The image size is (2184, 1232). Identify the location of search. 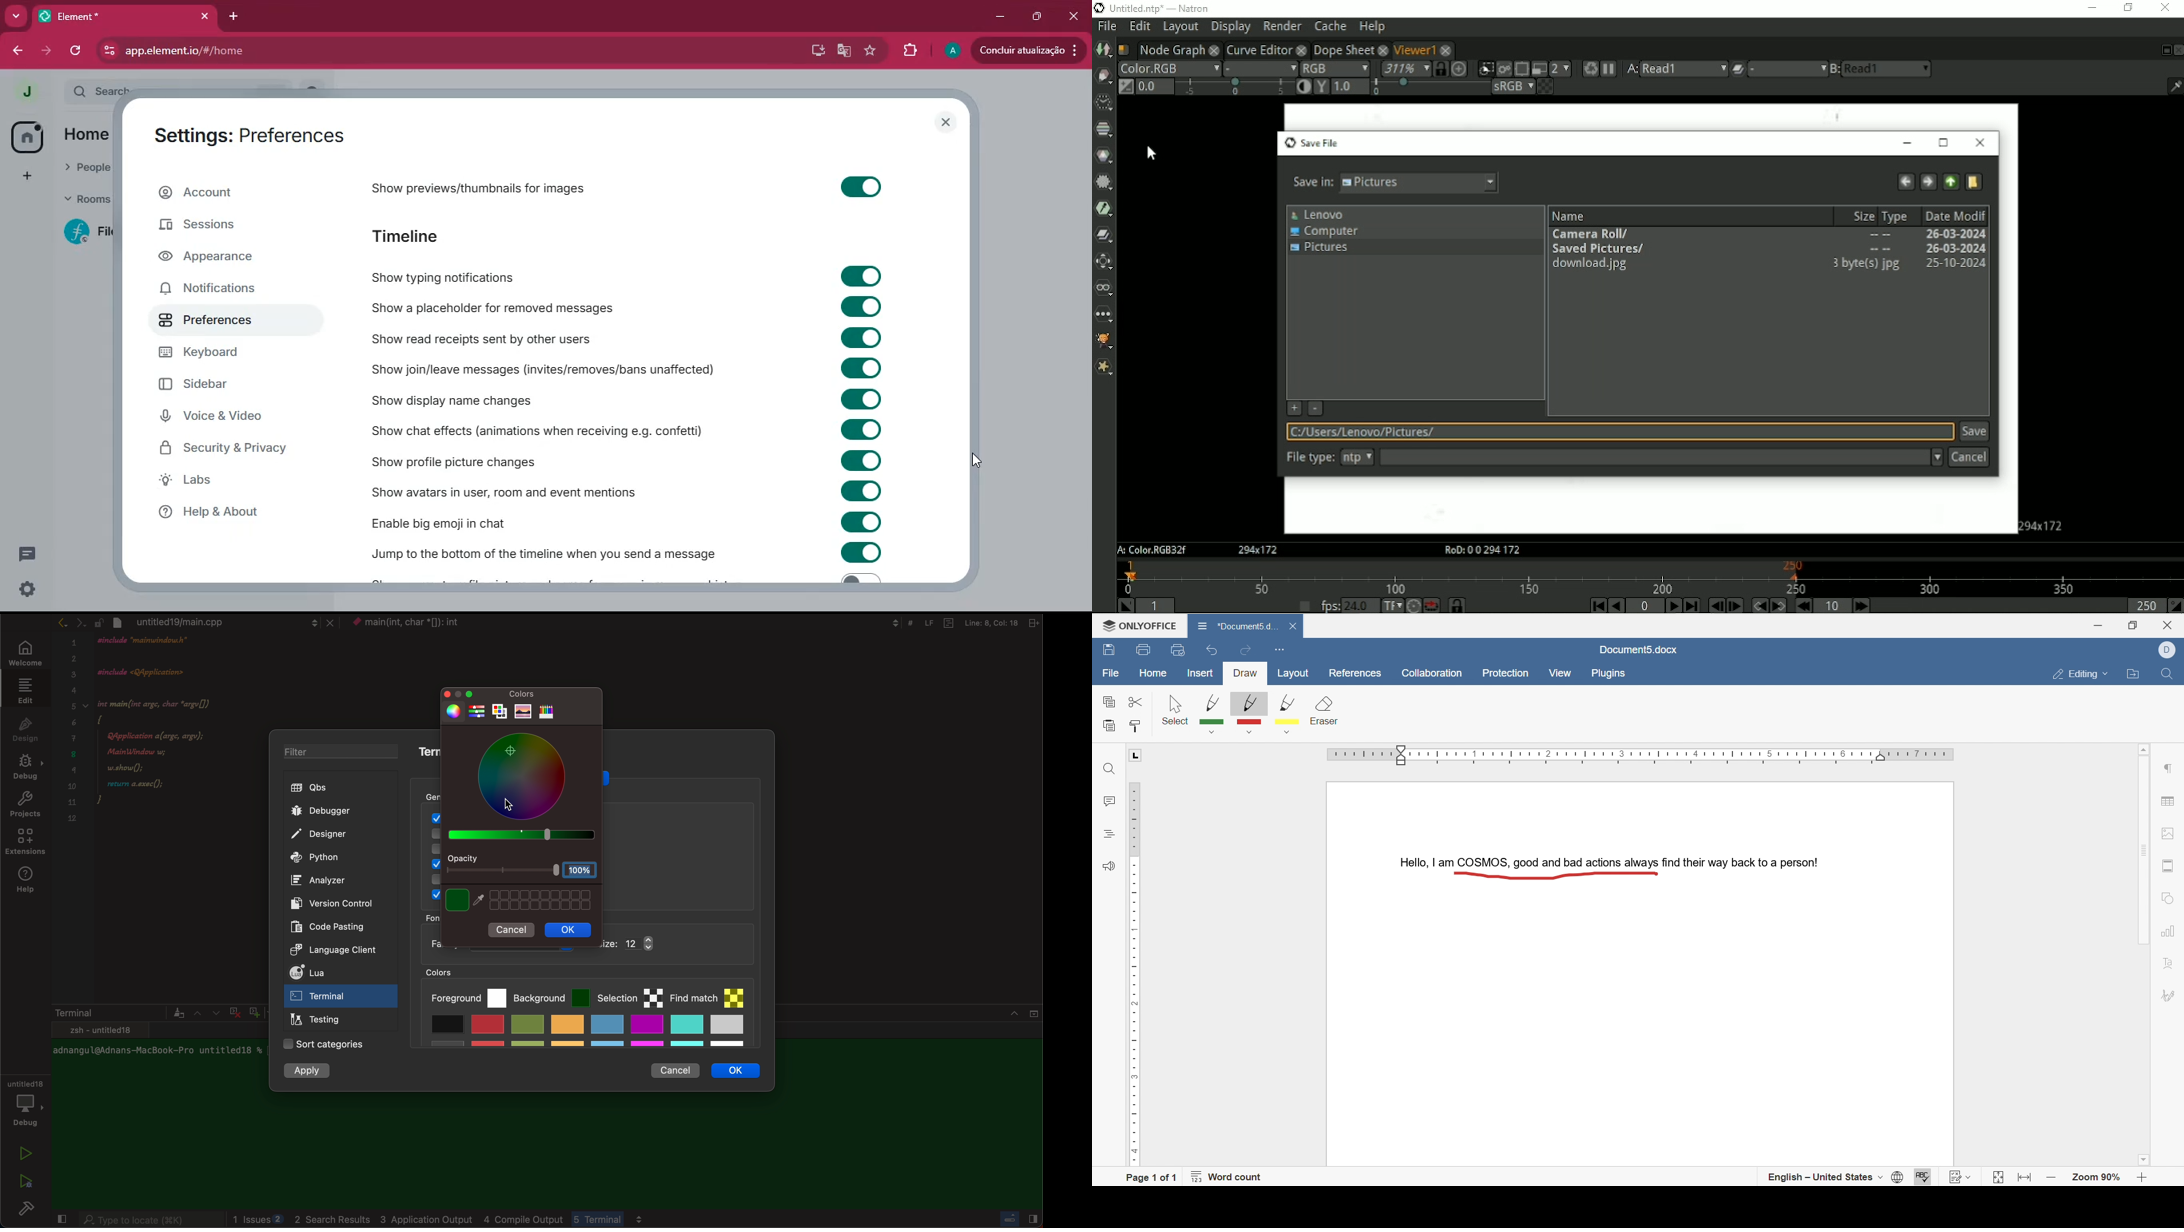
(100, 87).